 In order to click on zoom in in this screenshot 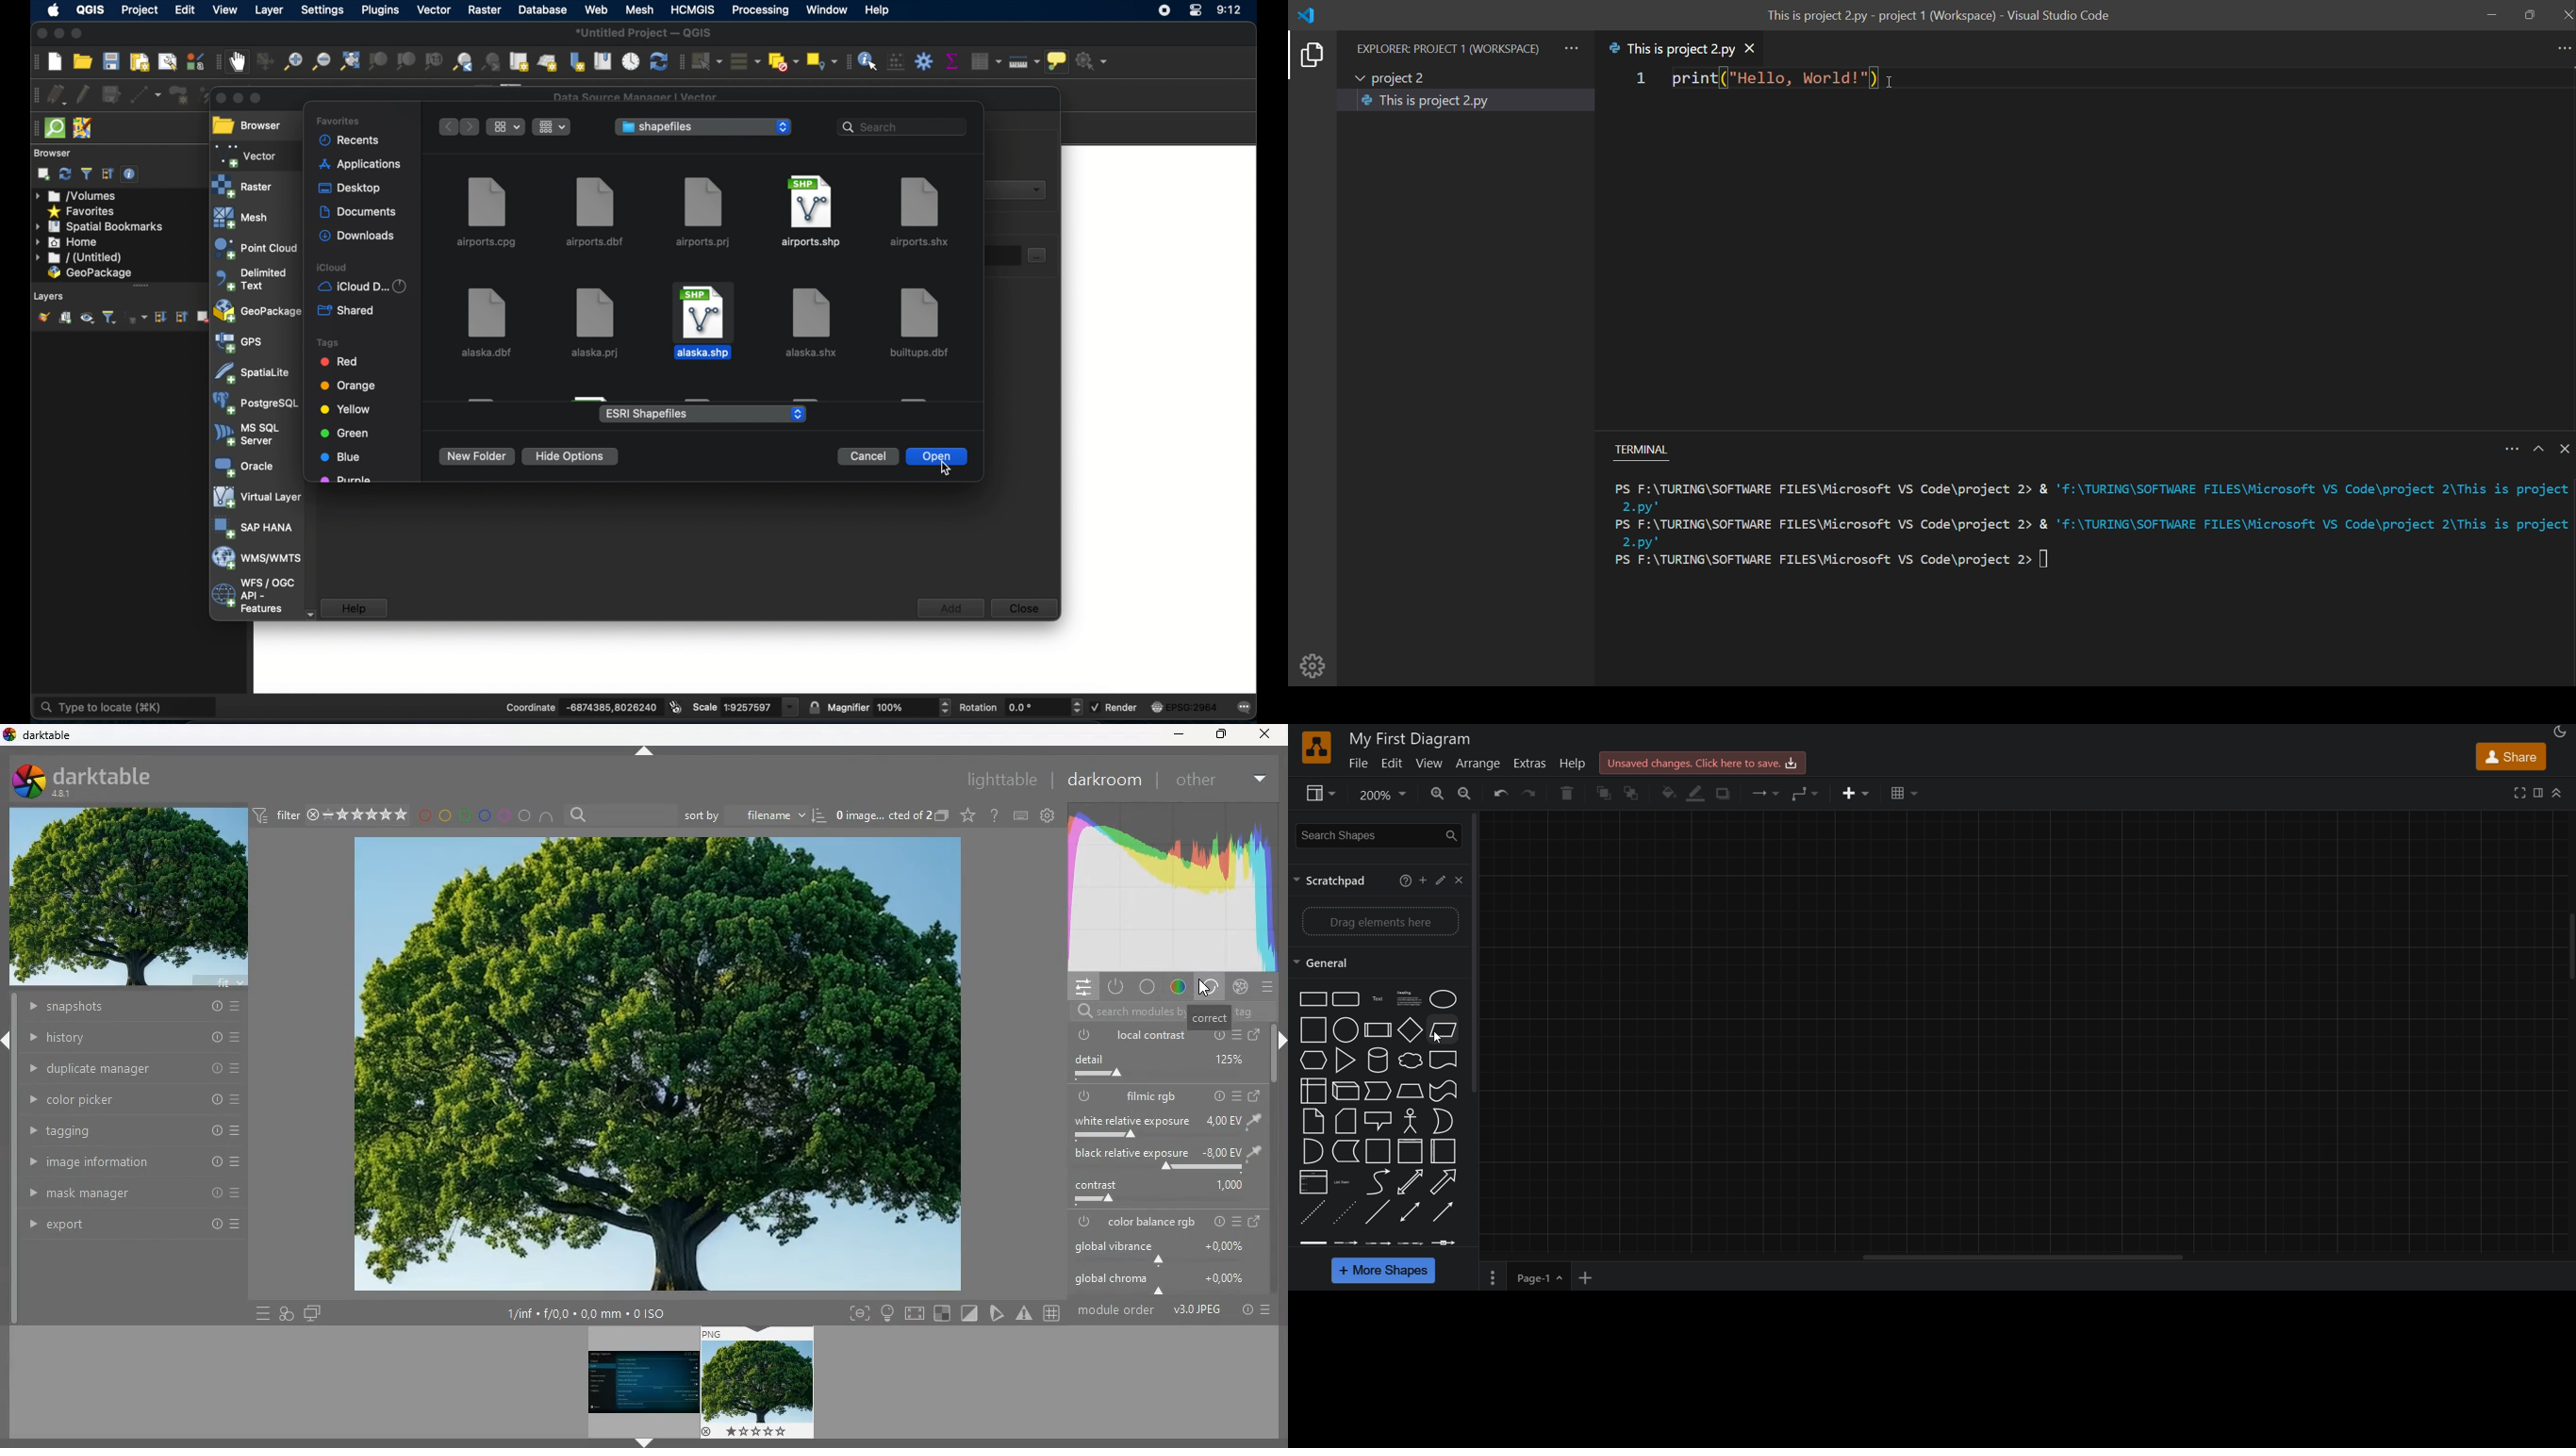, I will do `click(1437, 794)`.